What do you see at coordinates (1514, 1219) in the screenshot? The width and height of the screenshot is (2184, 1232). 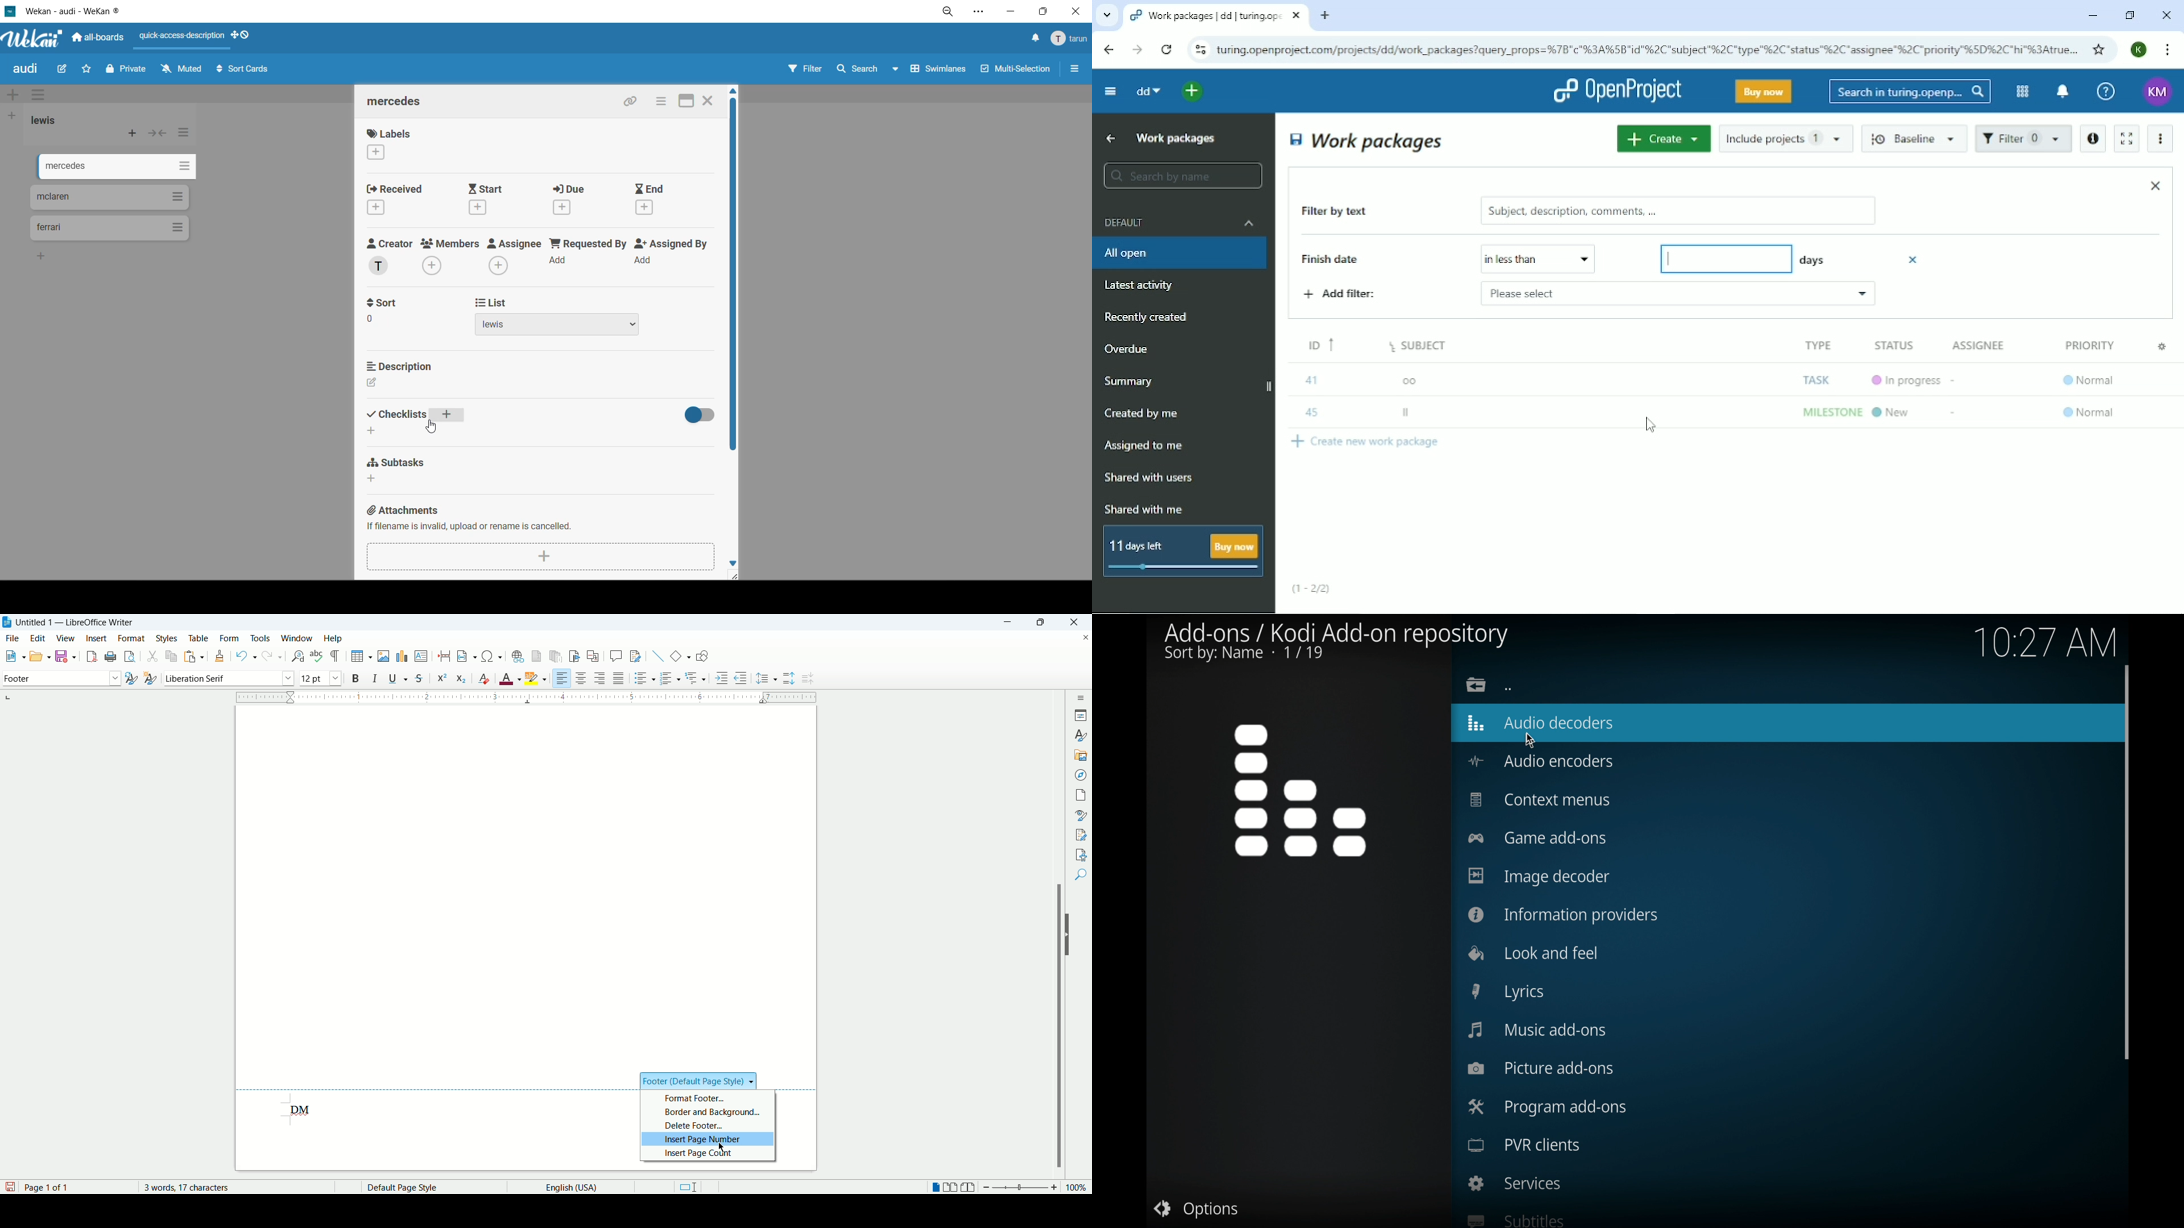 I see `subtitles` at bounding box center [1514, 1219].